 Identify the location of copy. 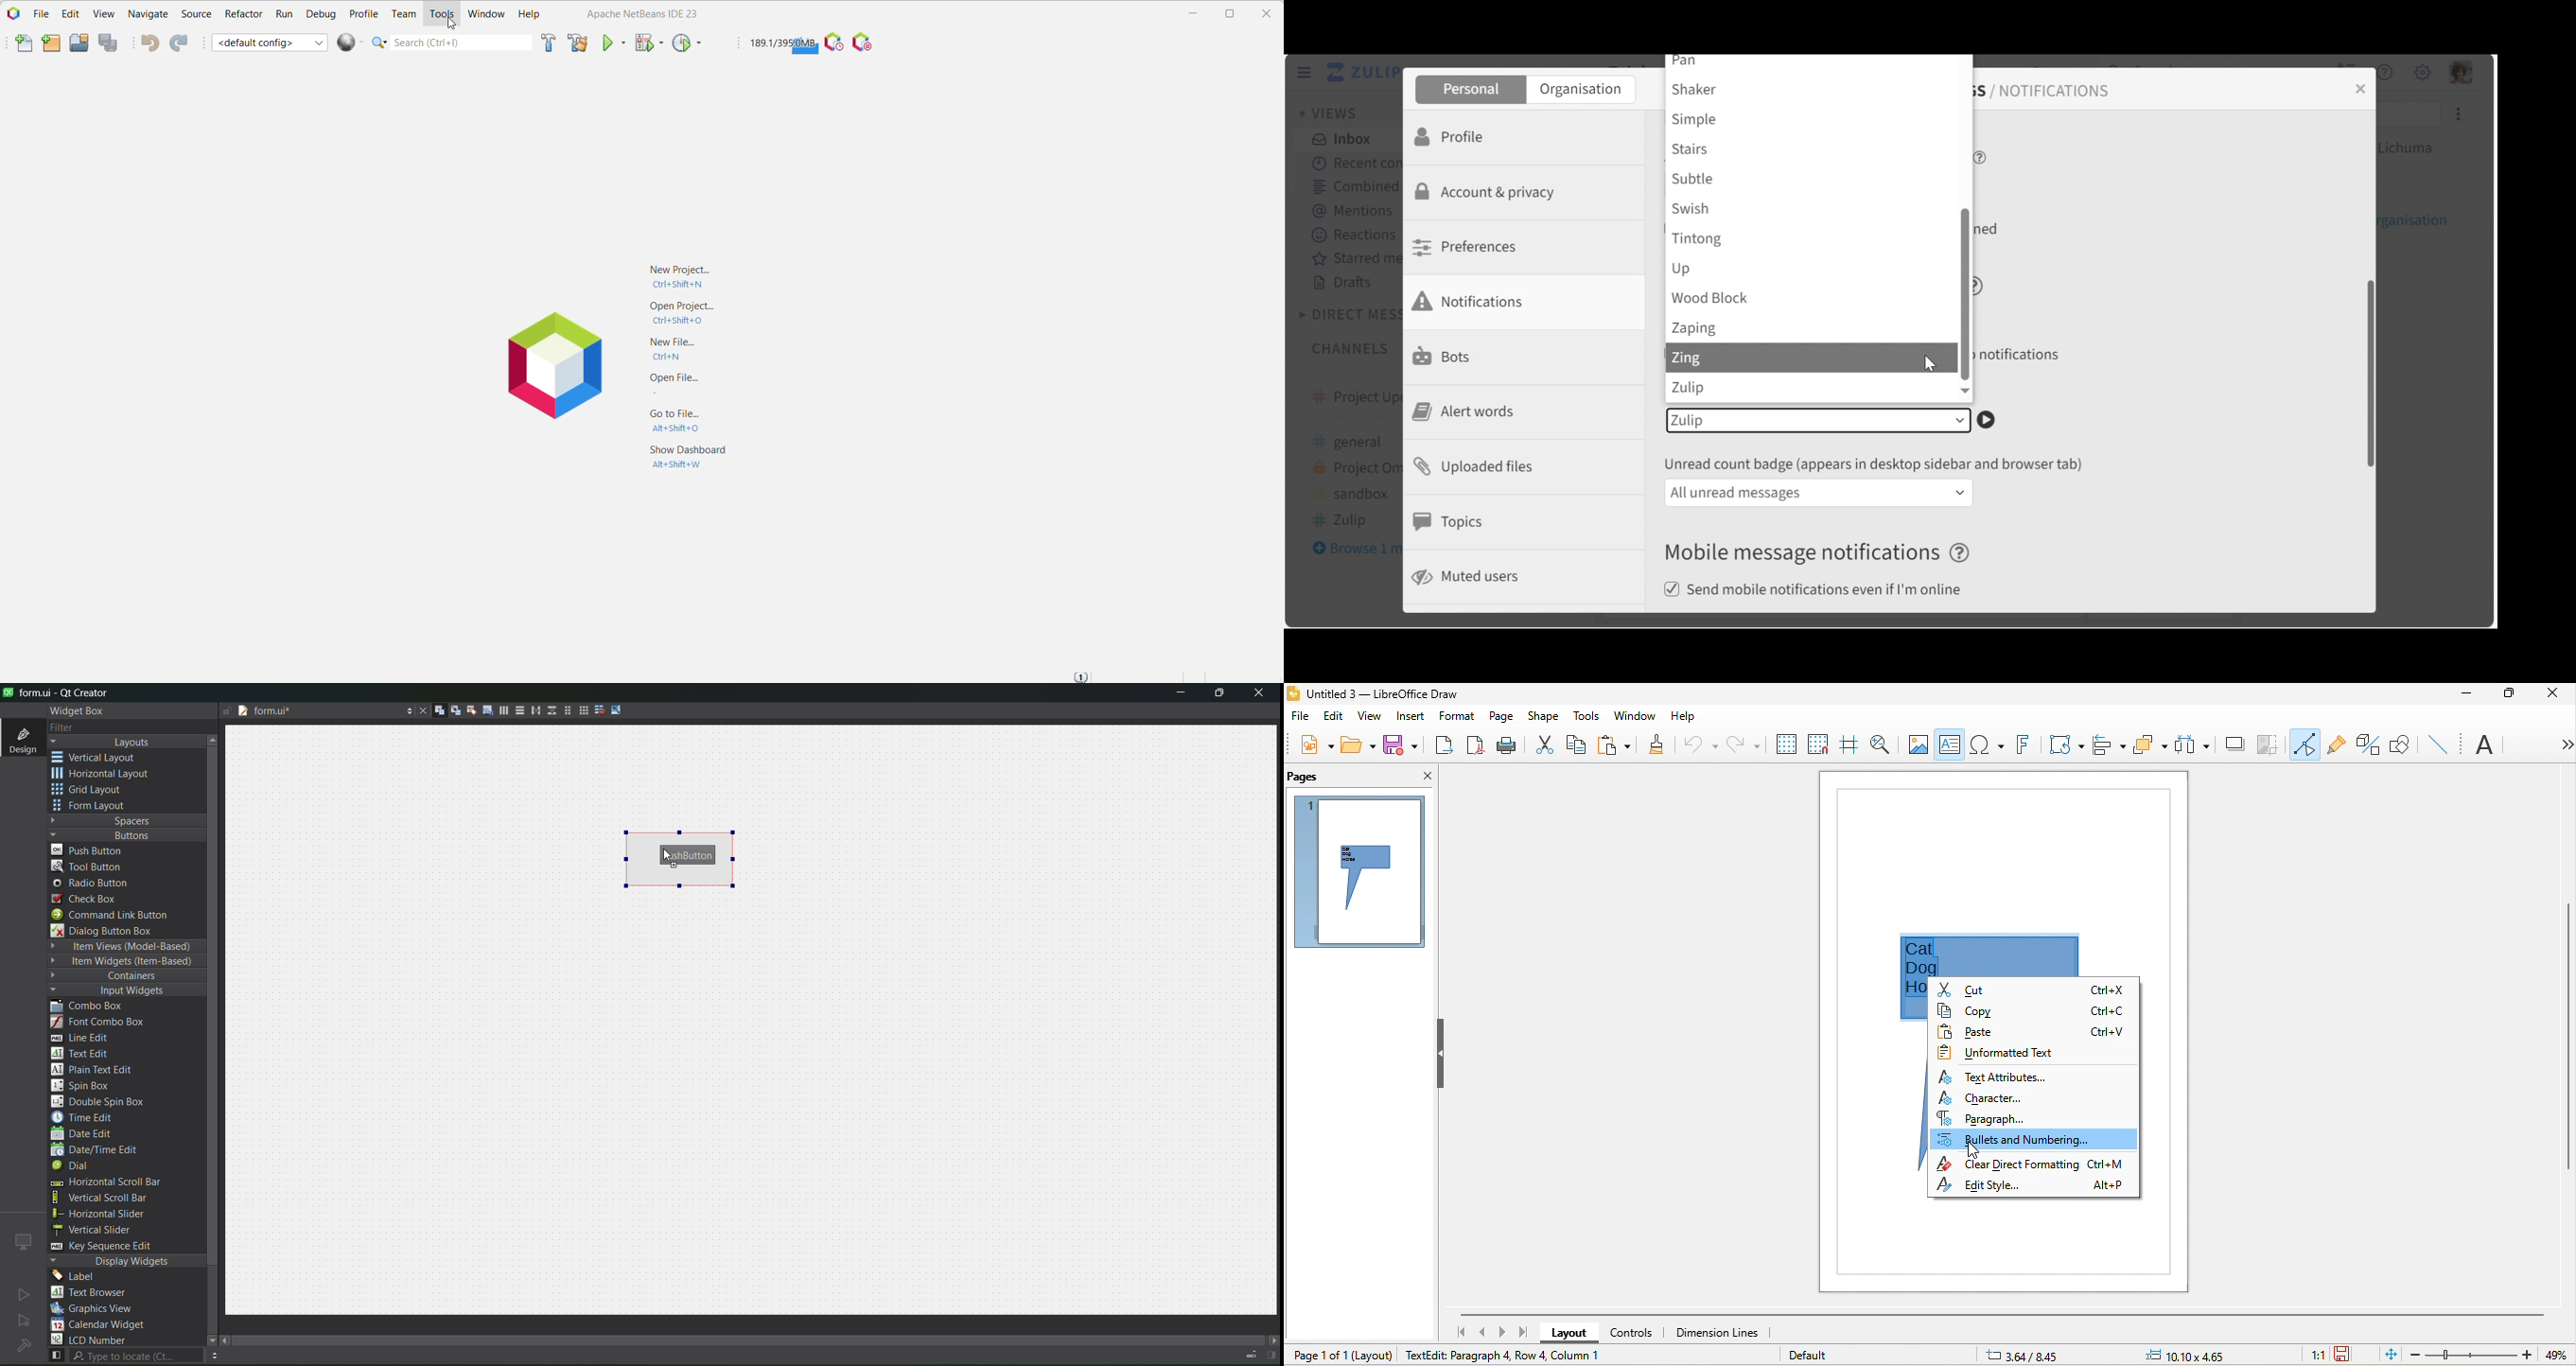
(2035, 1011).